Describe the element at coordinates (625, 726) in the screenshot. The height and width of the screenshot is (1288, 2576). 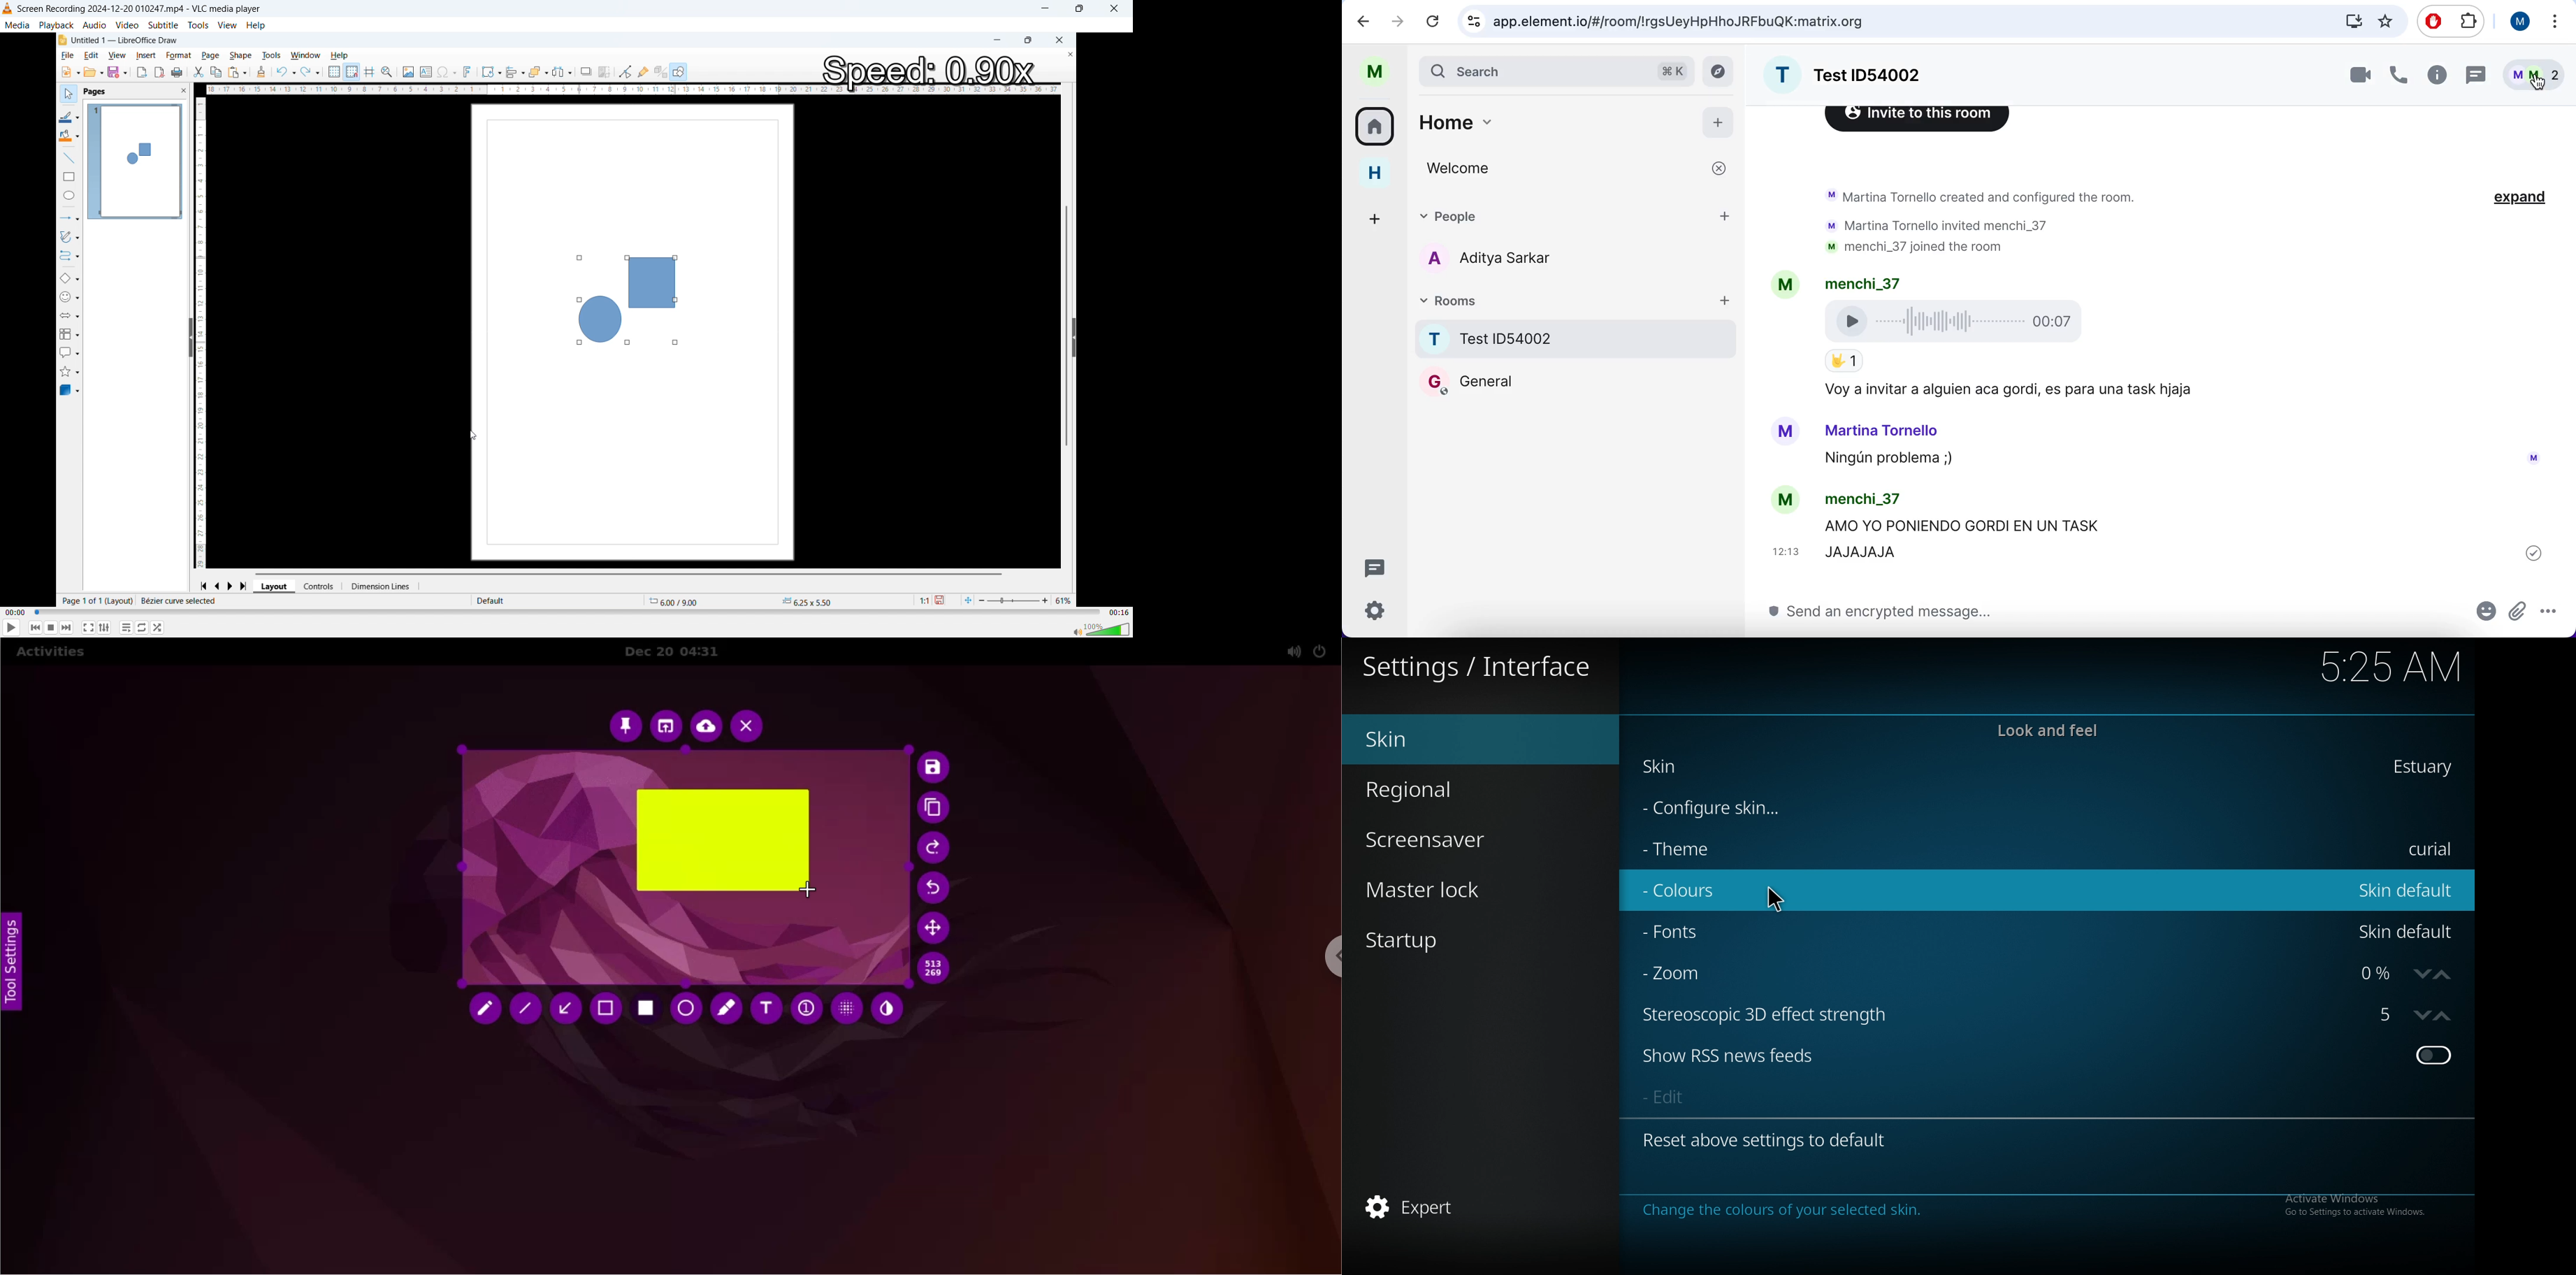
I see `pin` at that location.